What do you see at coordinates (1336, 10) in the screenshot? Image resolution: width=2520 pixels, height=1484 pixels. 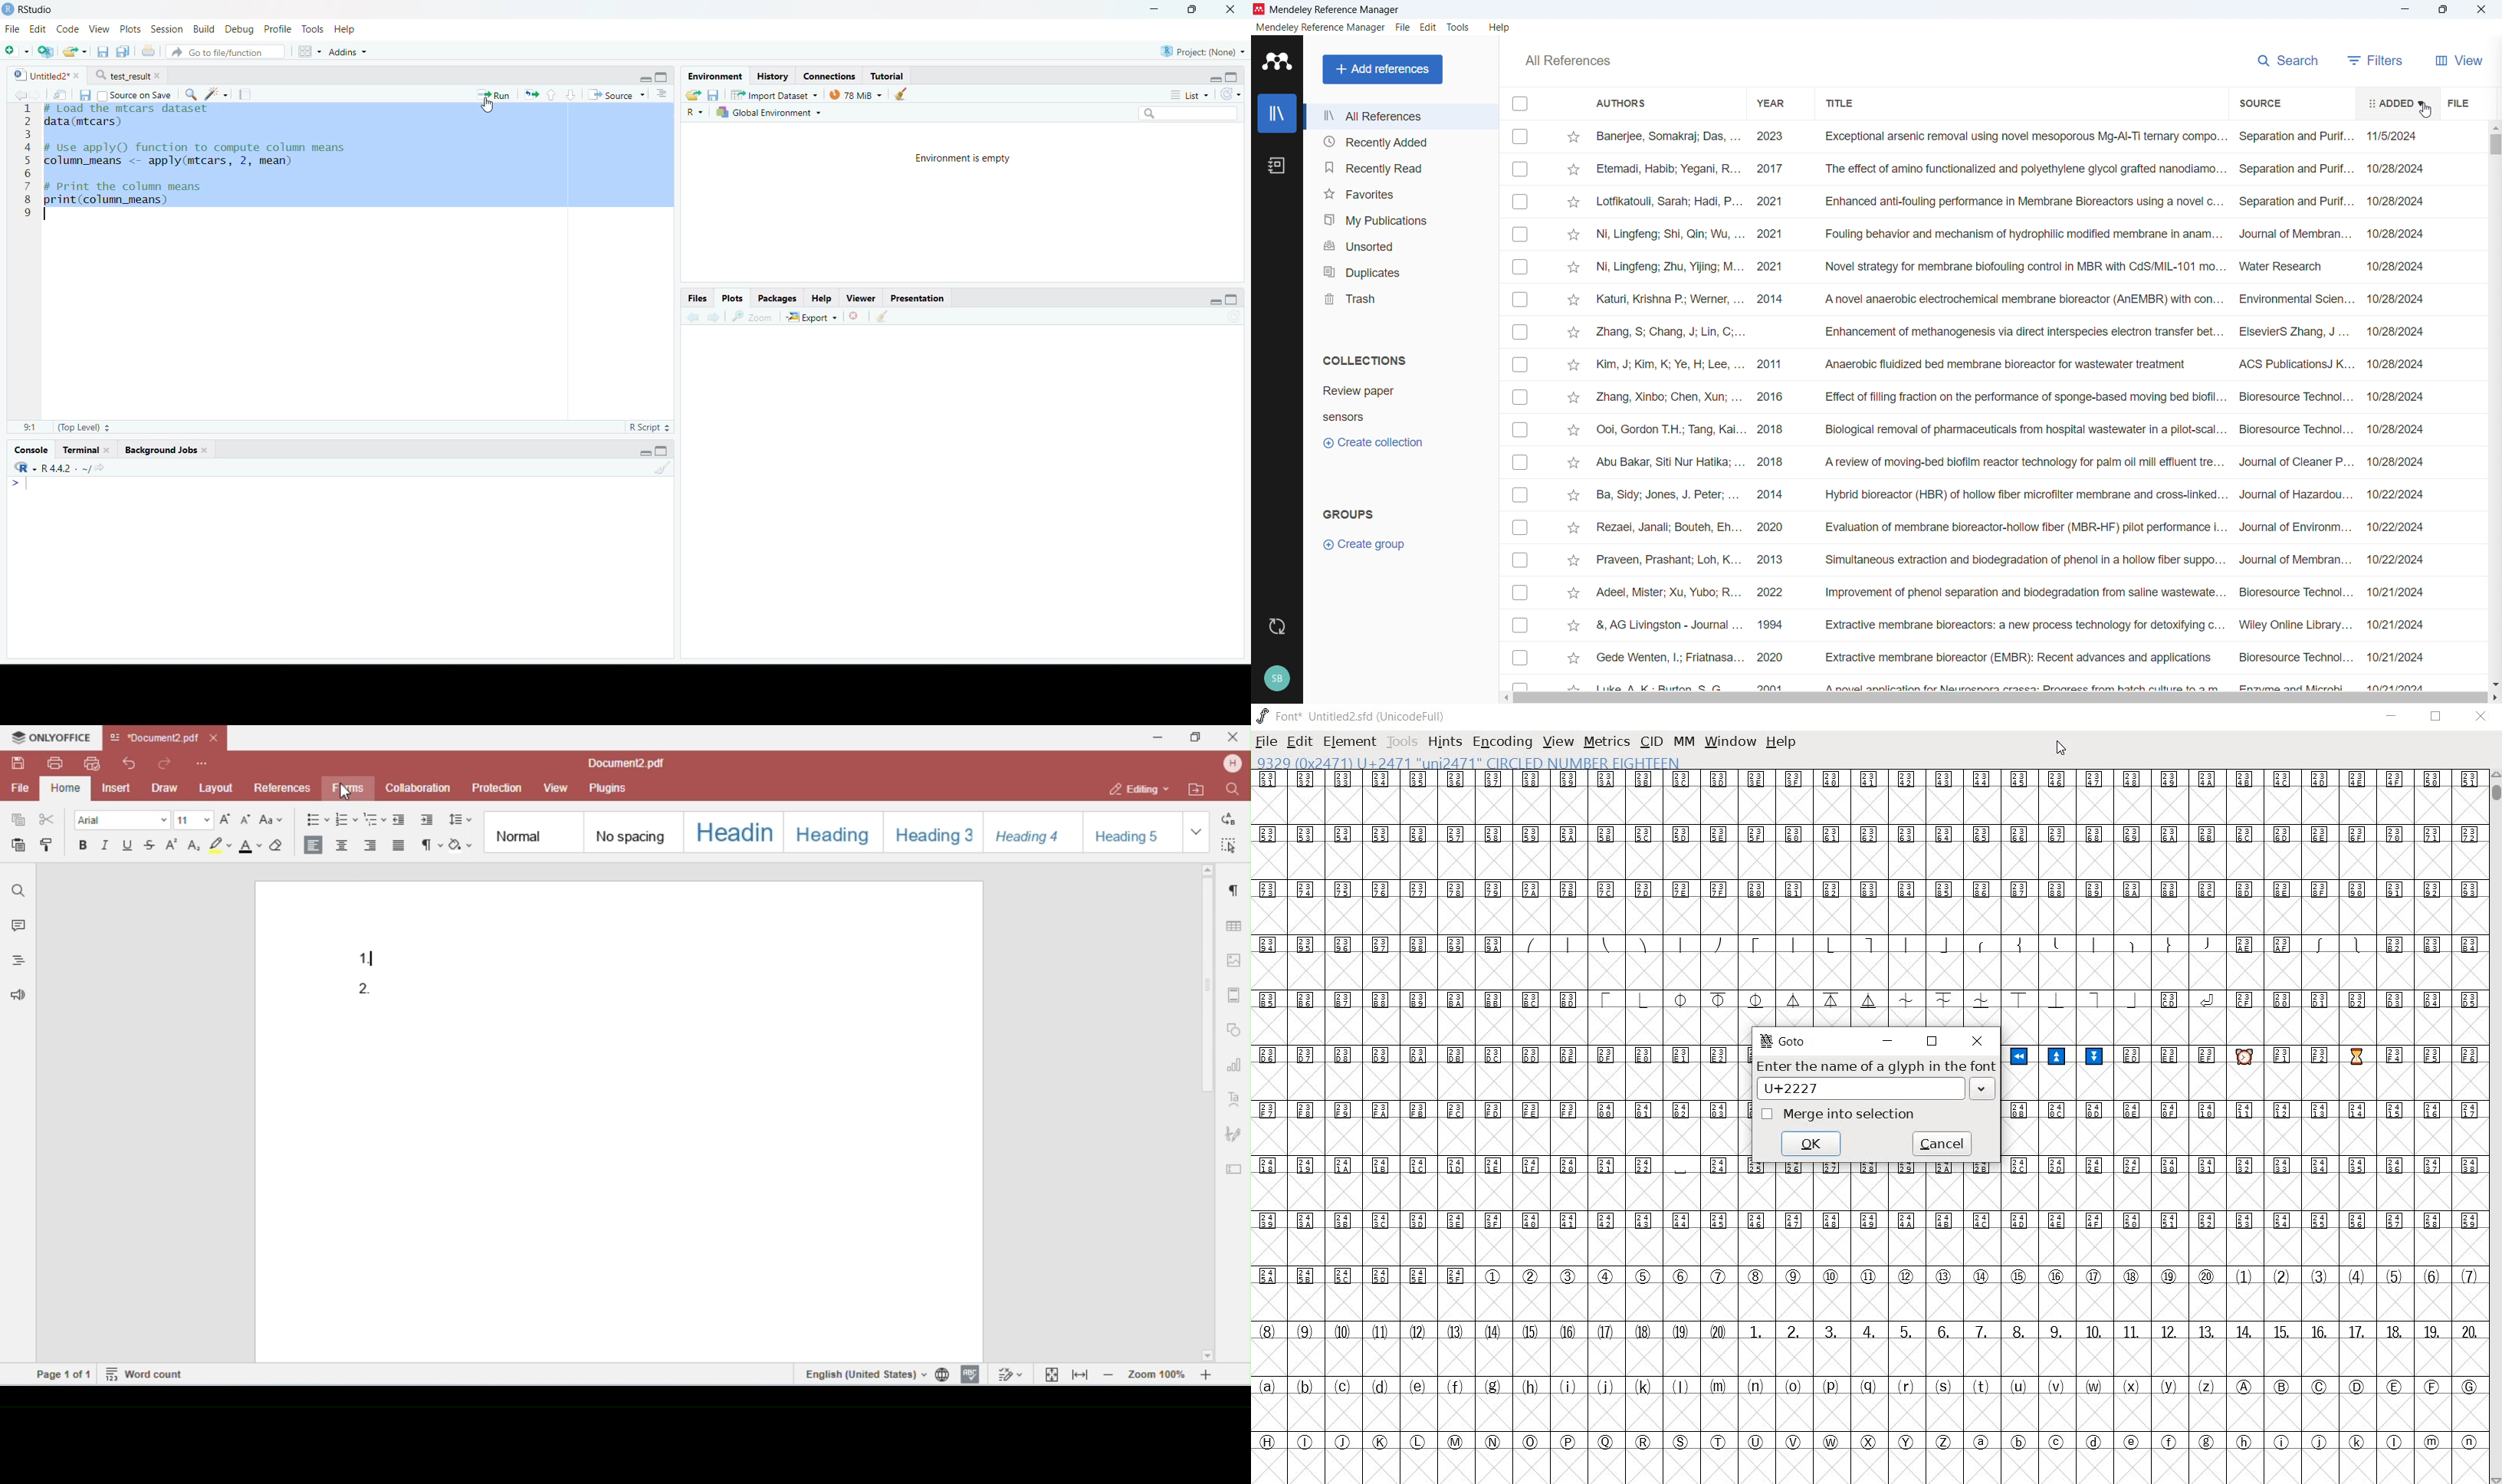 I see `title` at bounding box center [1336, 10].